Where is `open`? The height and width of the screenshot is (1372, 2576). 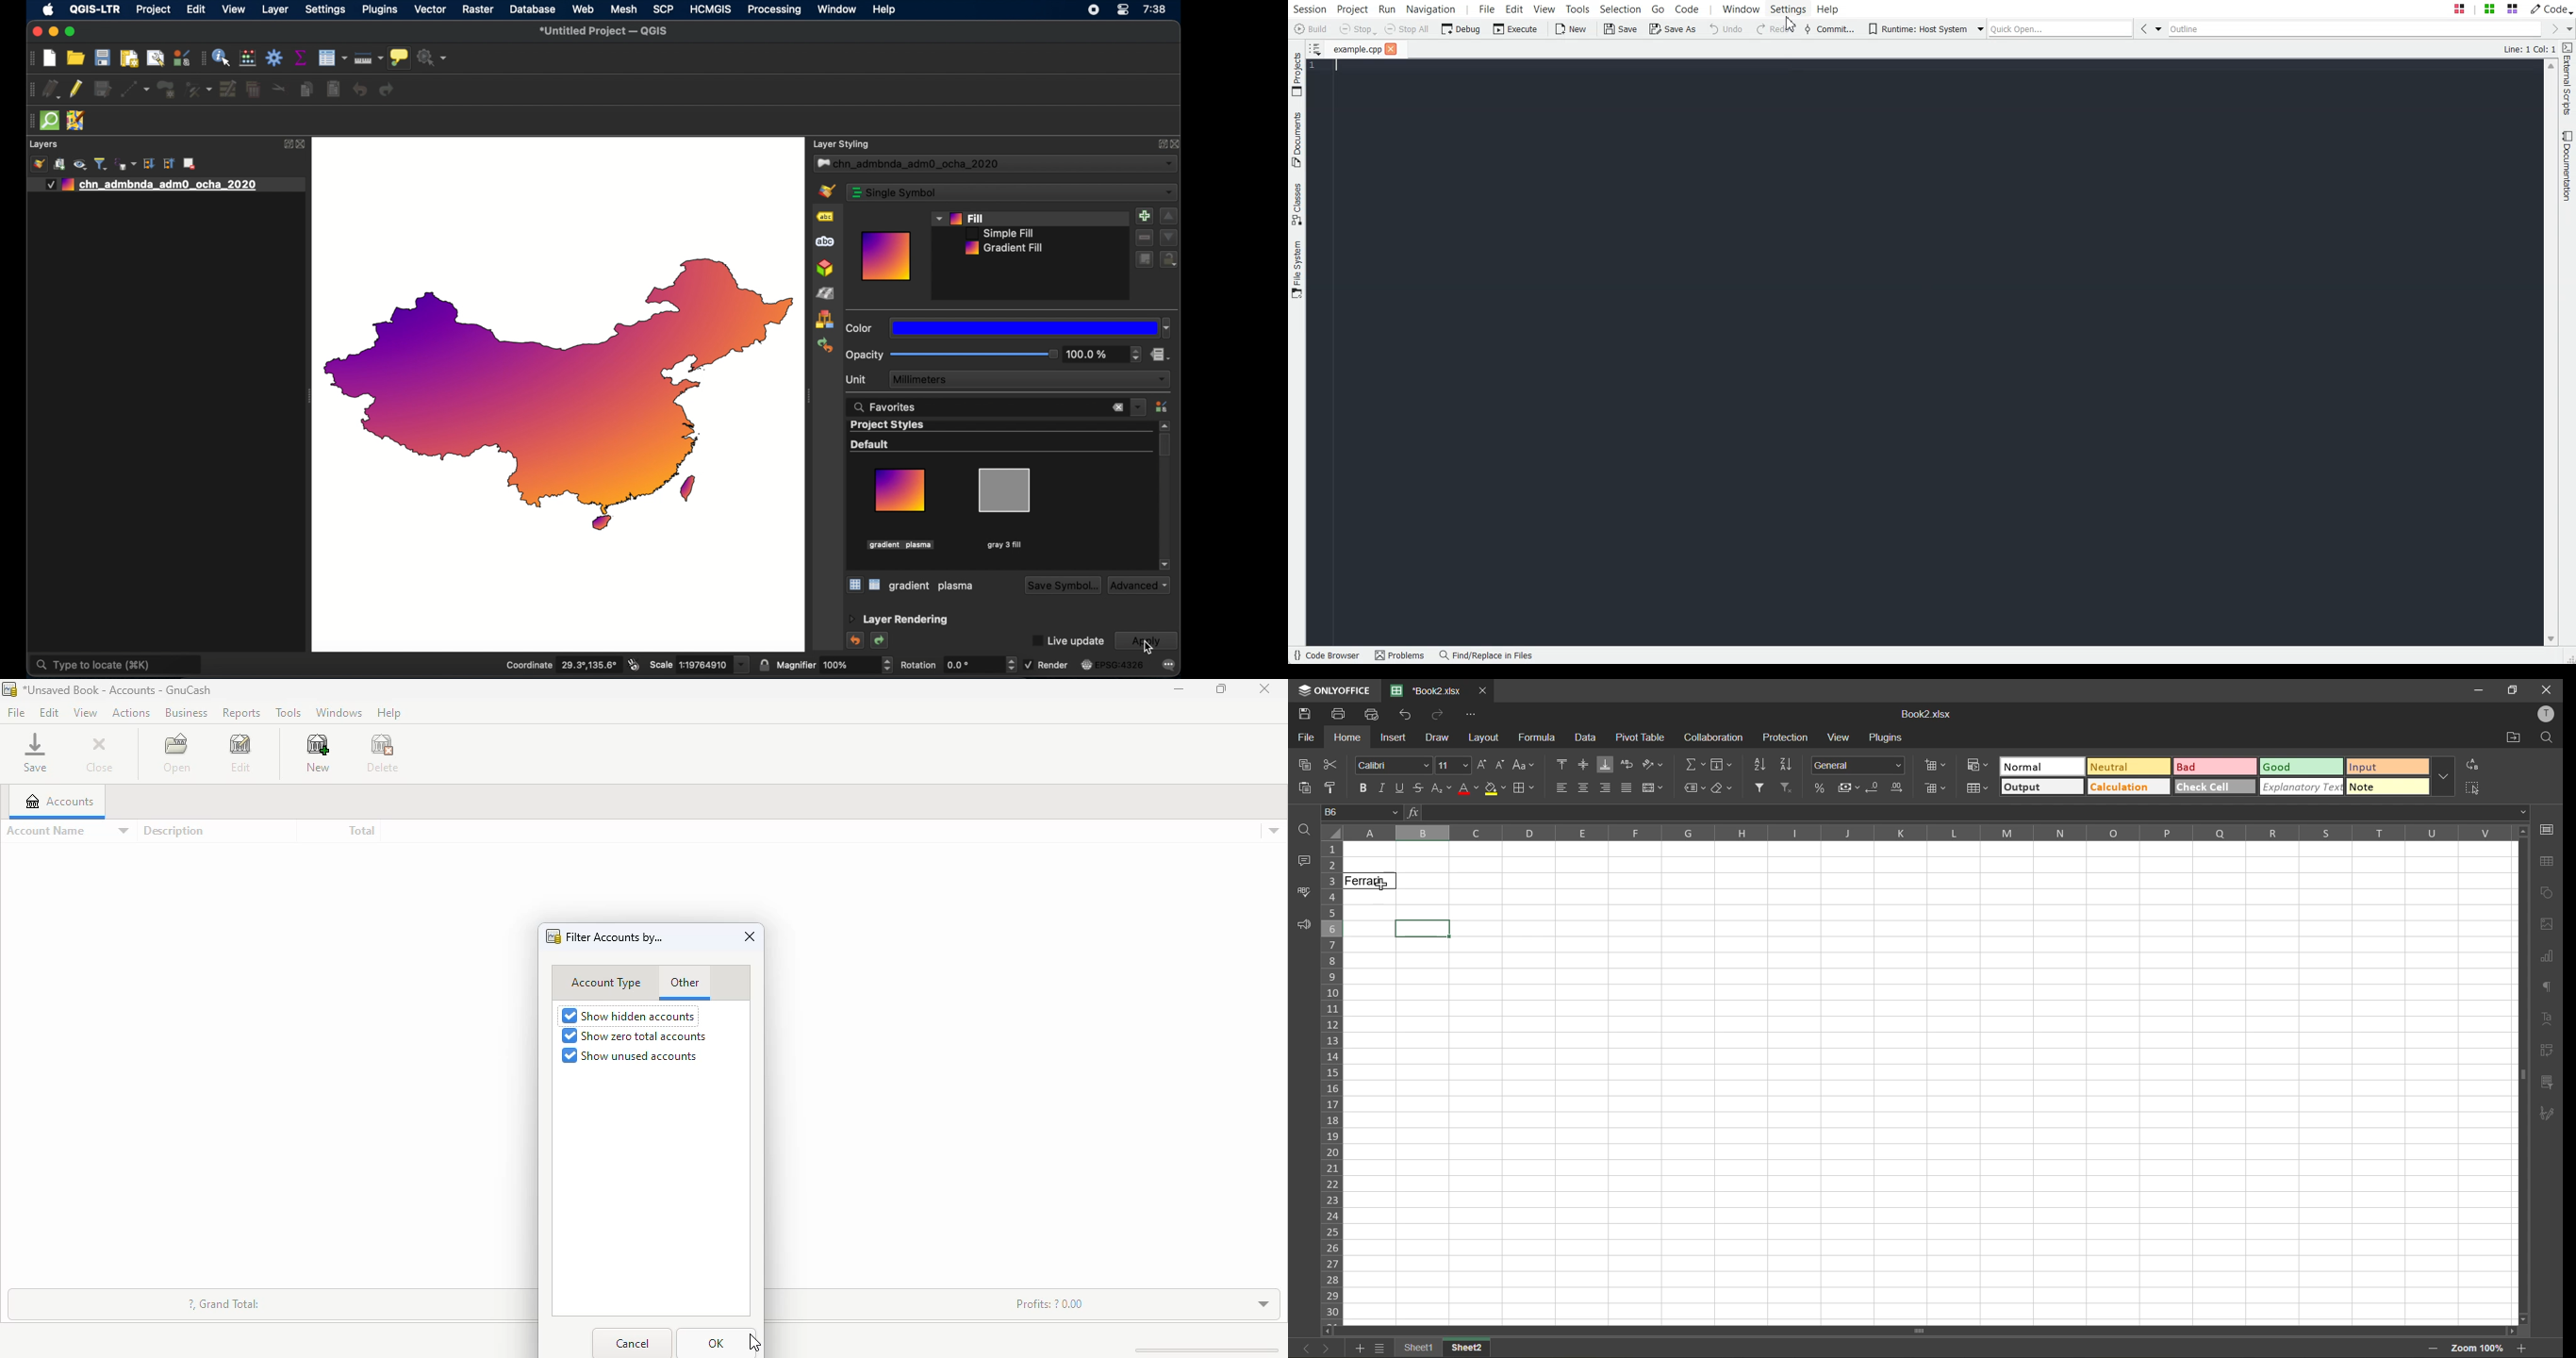
open is located at coordinates (176, 753).